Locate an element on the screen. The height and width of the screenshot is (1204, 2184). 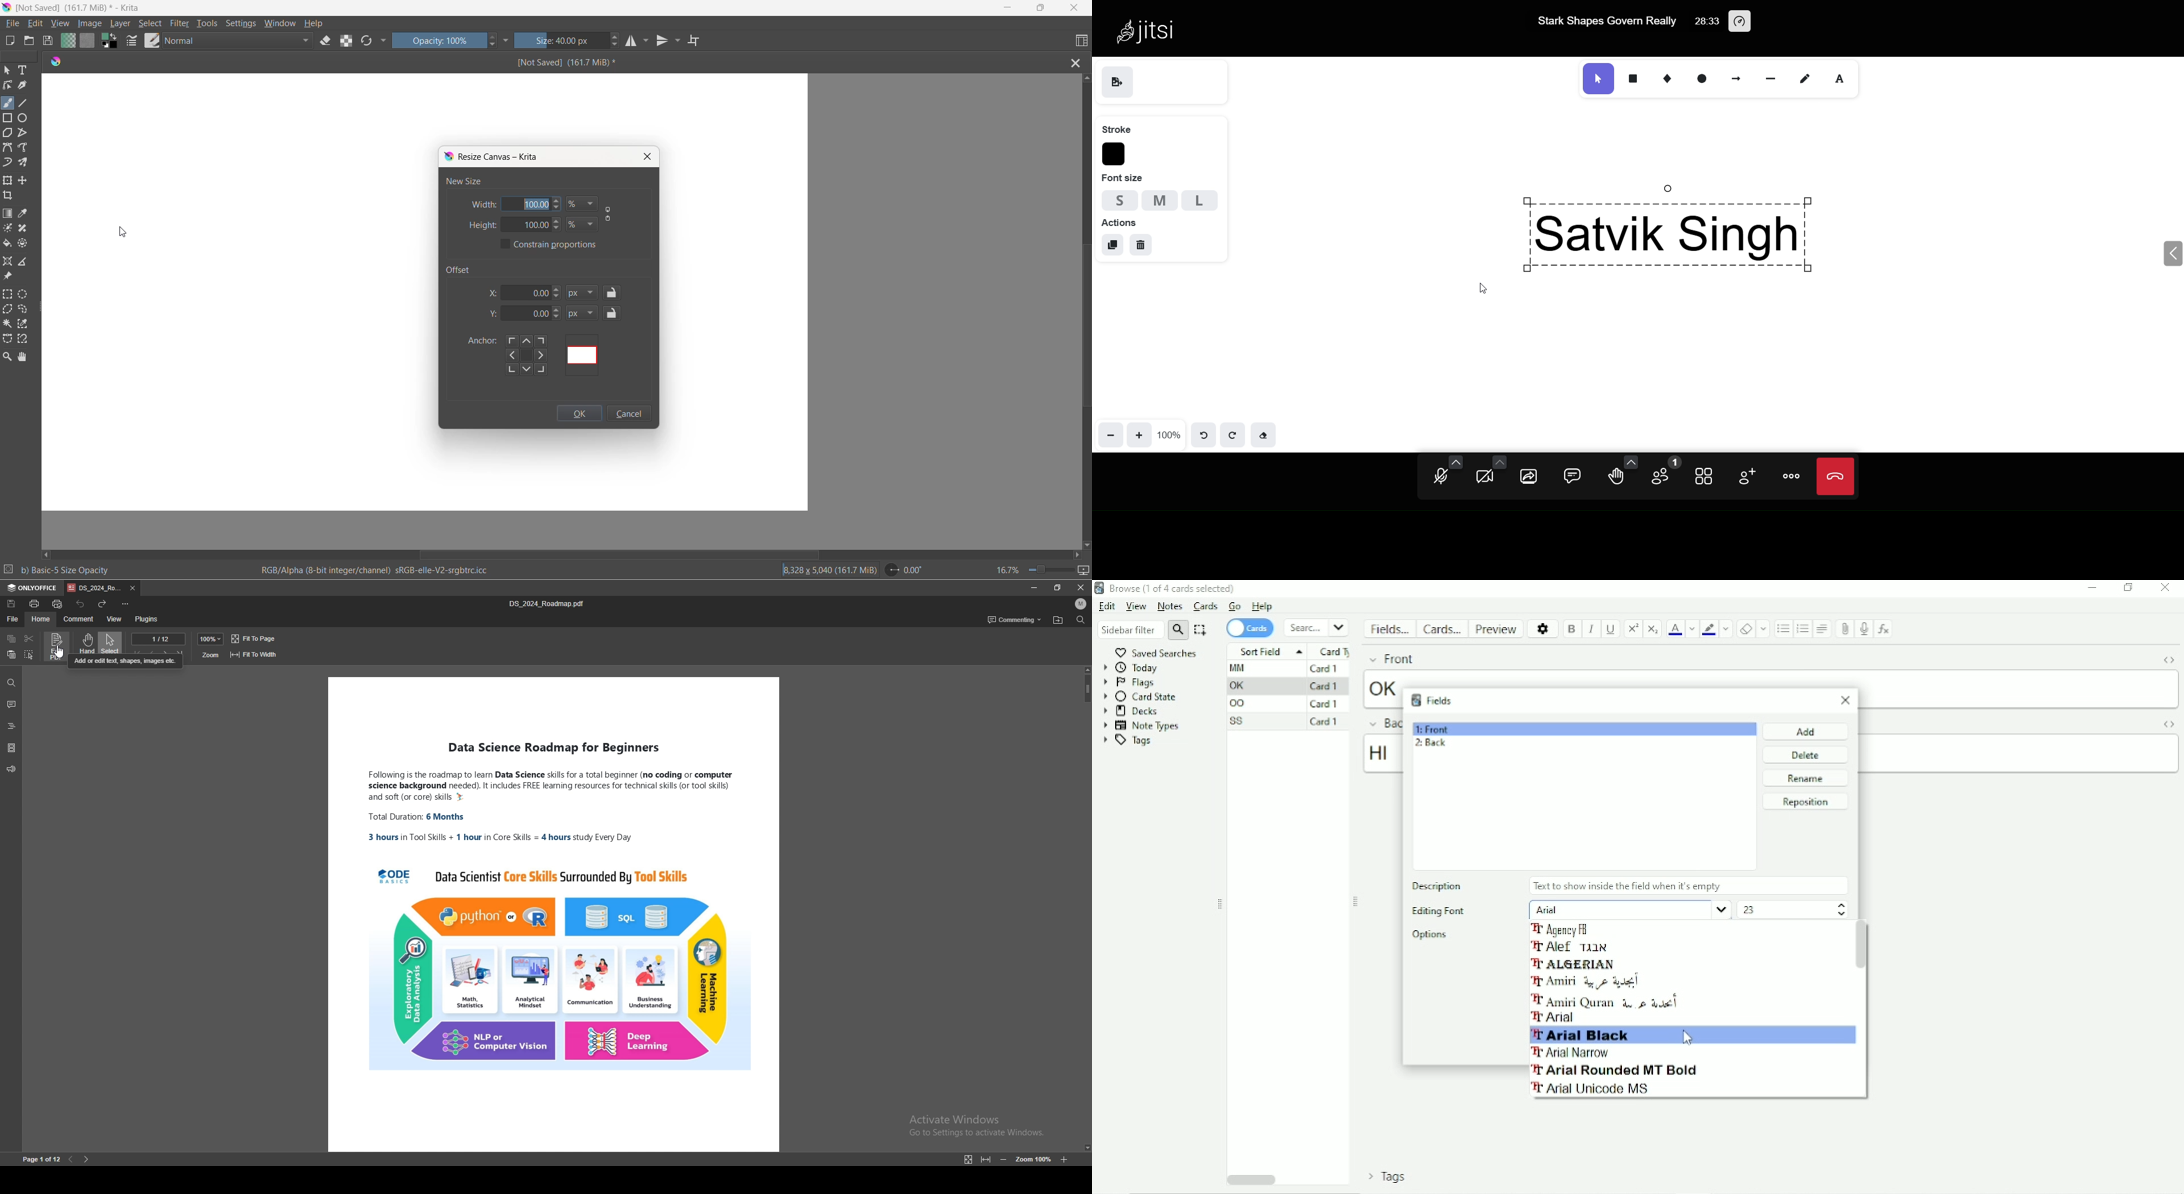
Fields is located at coordinates (1391, 632).